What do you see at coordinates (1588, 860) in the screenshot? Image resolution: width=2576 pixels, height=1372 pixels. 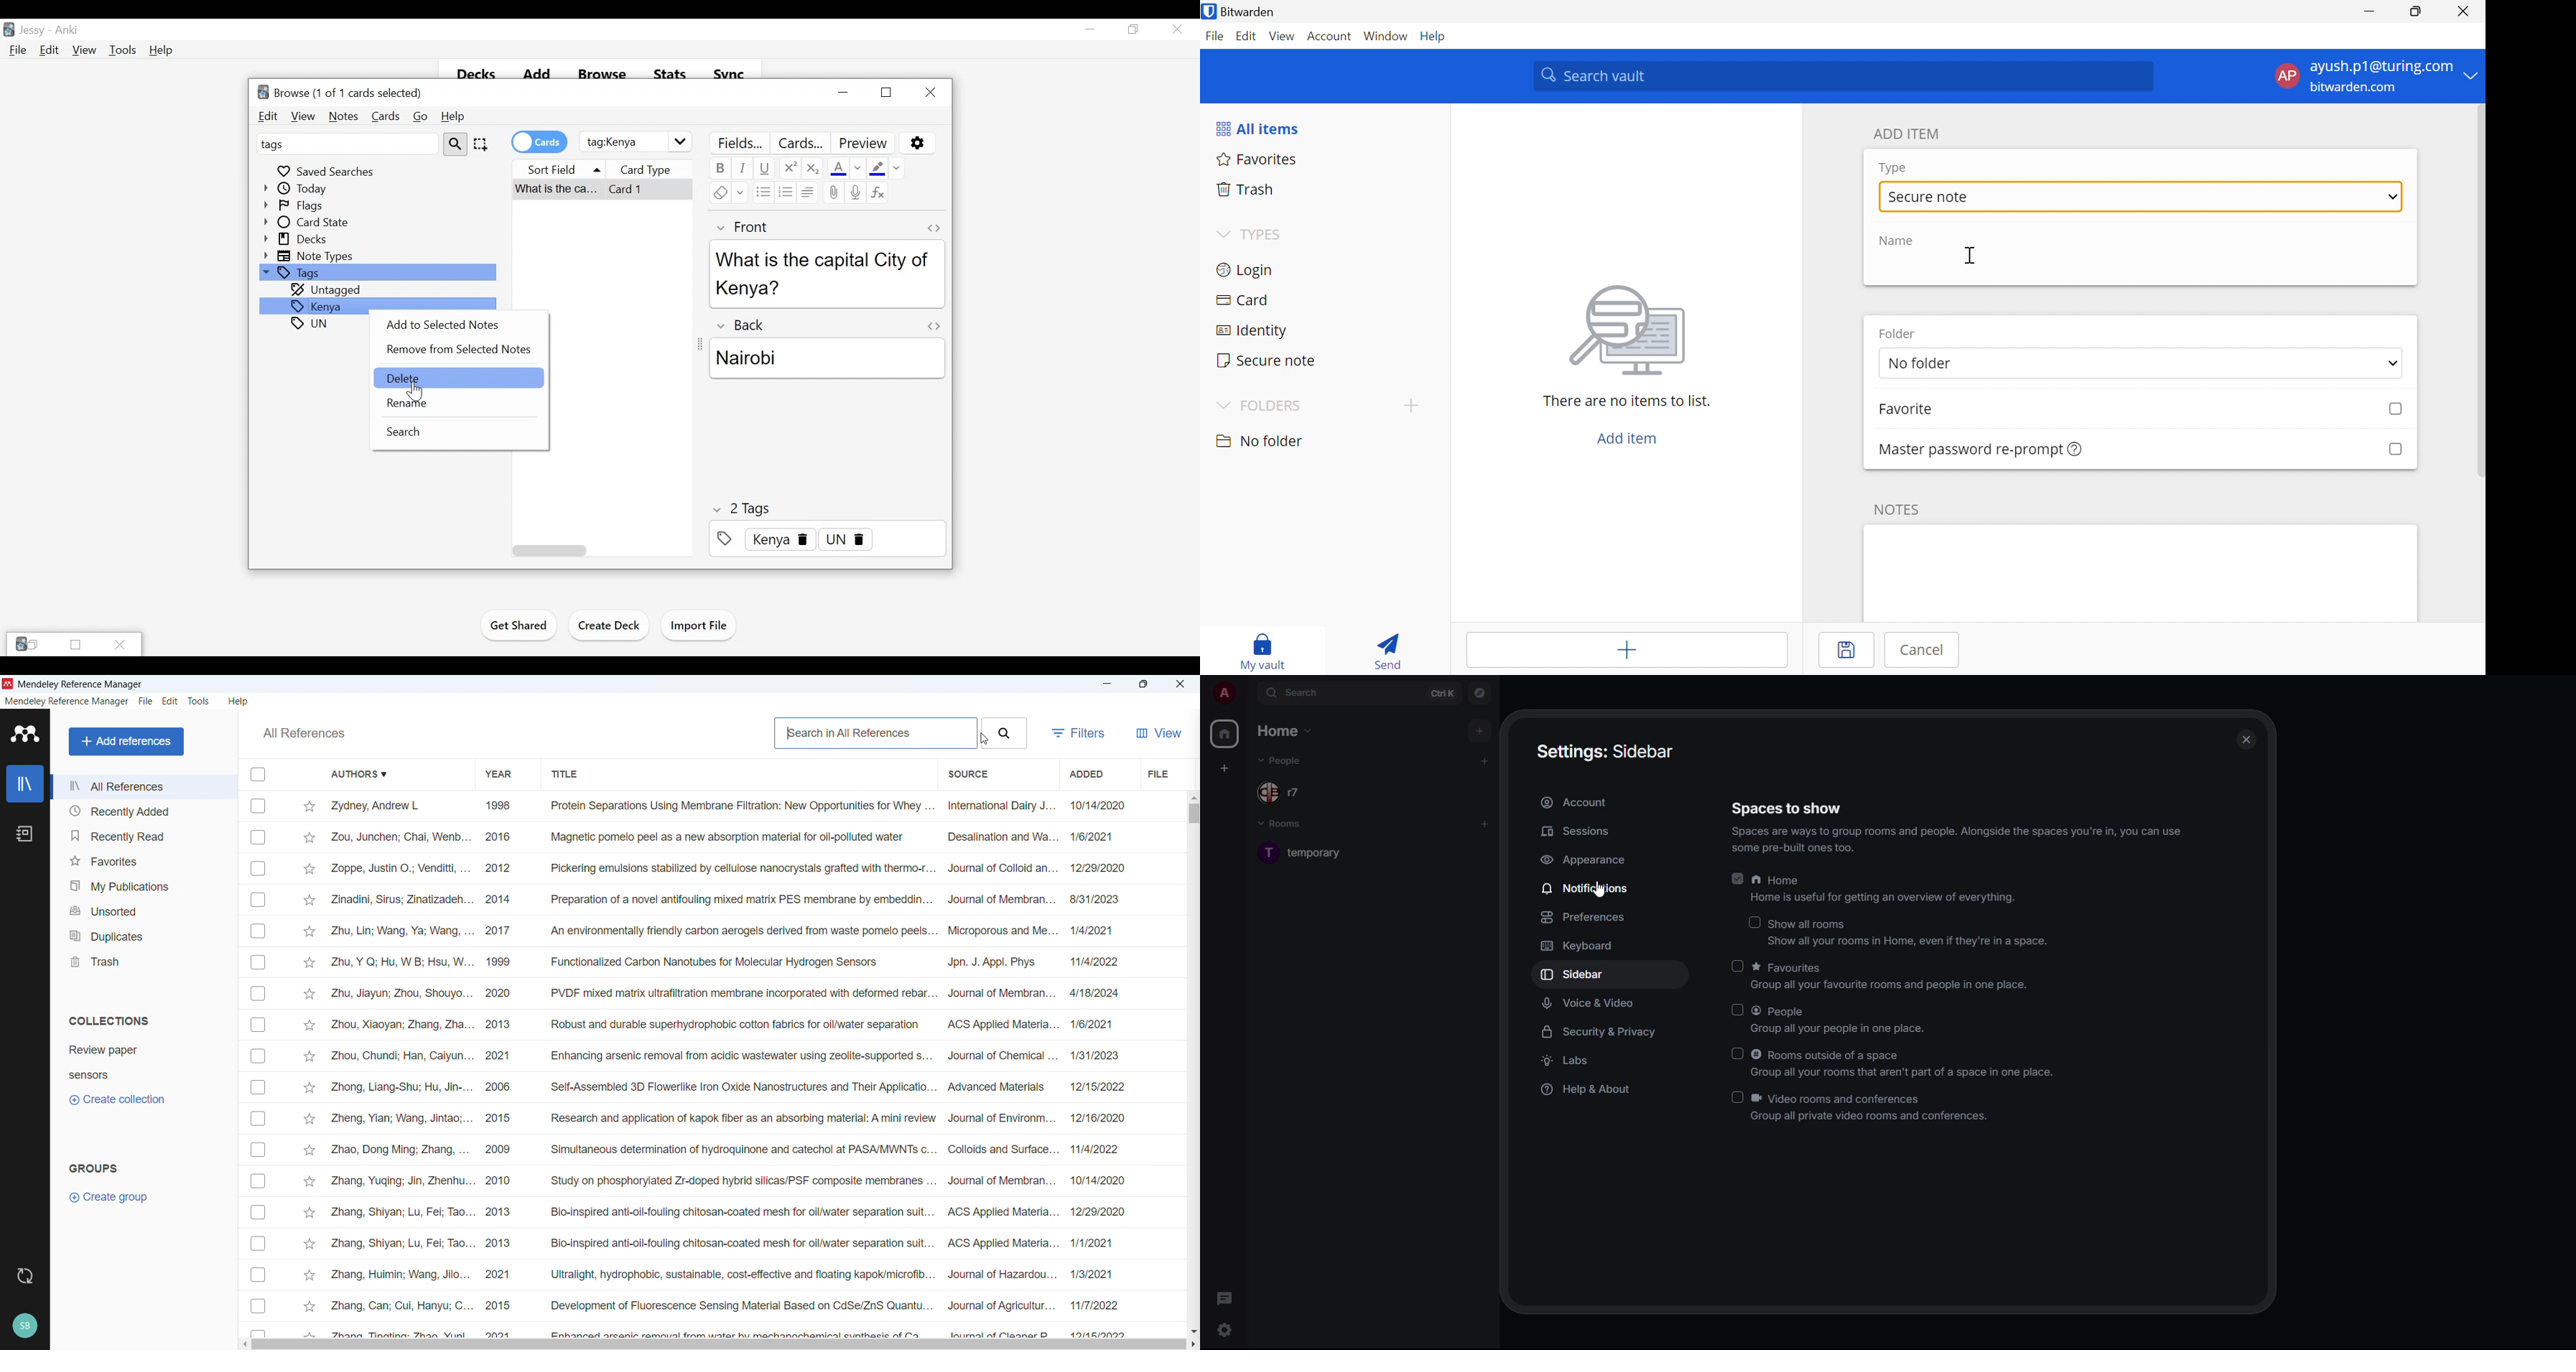 I see `appearance` at bounding box center [1588, 860].